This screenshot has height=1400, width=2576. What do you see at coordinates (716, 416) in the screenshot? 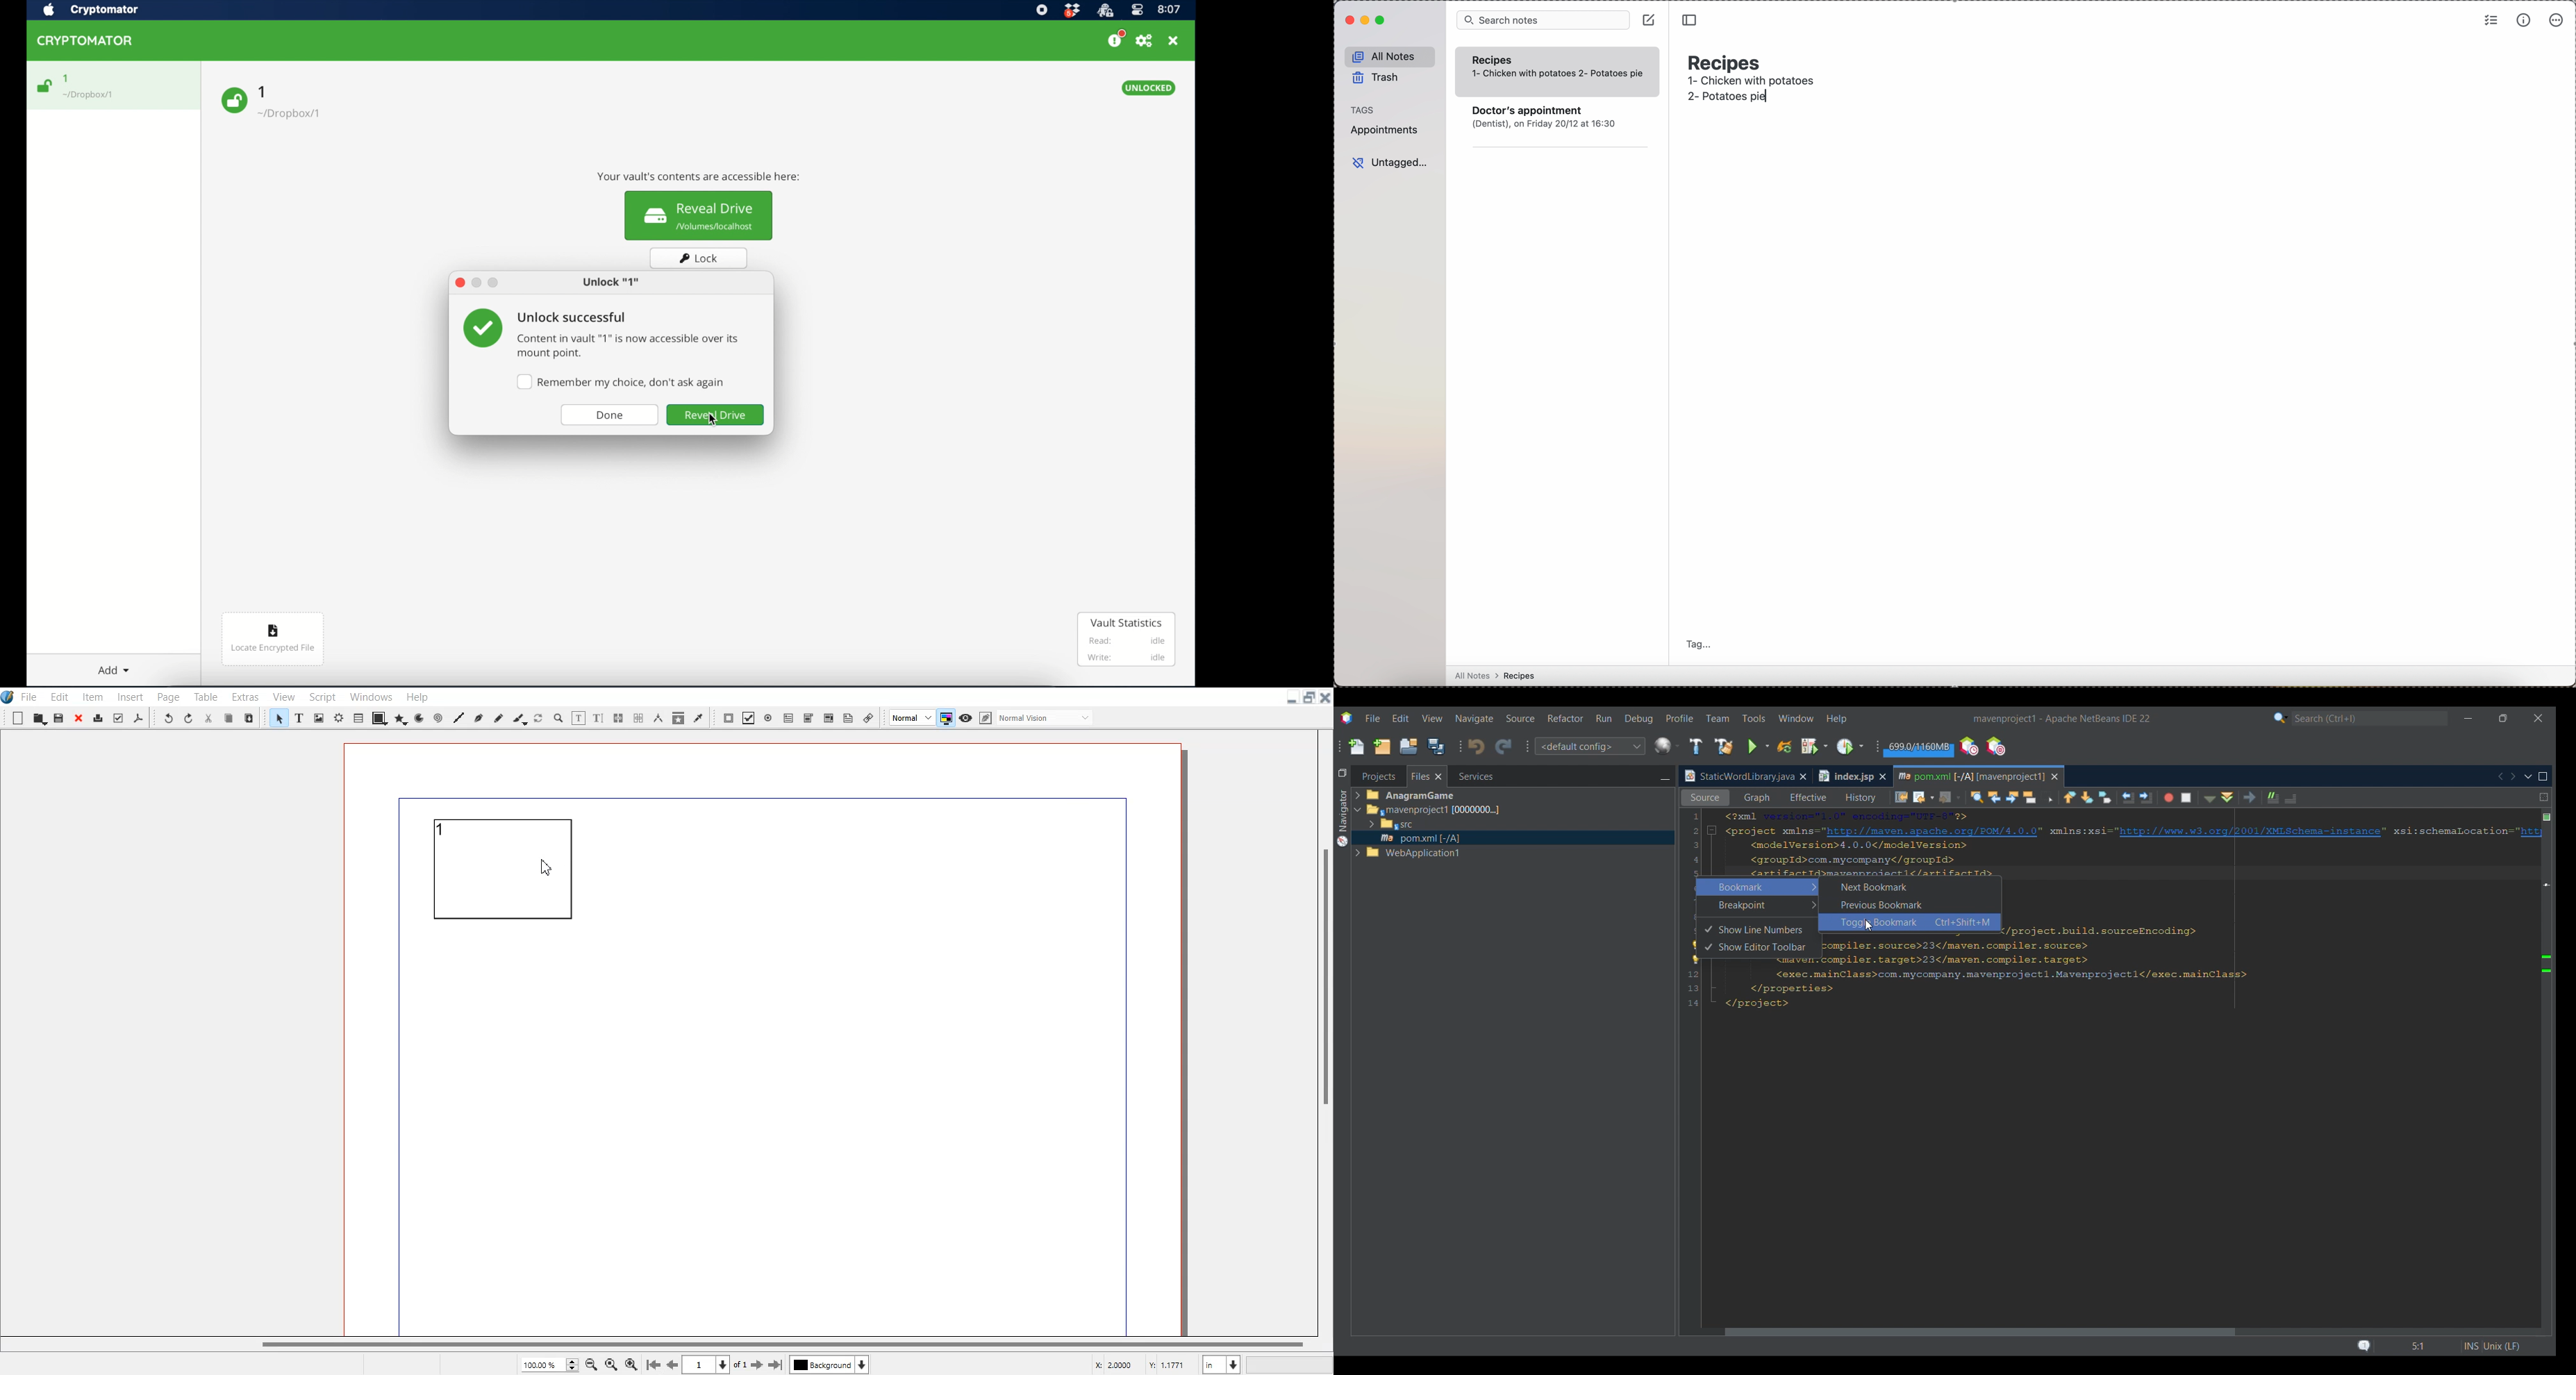
I see `reveal drive` at bounding box center [716, 416].